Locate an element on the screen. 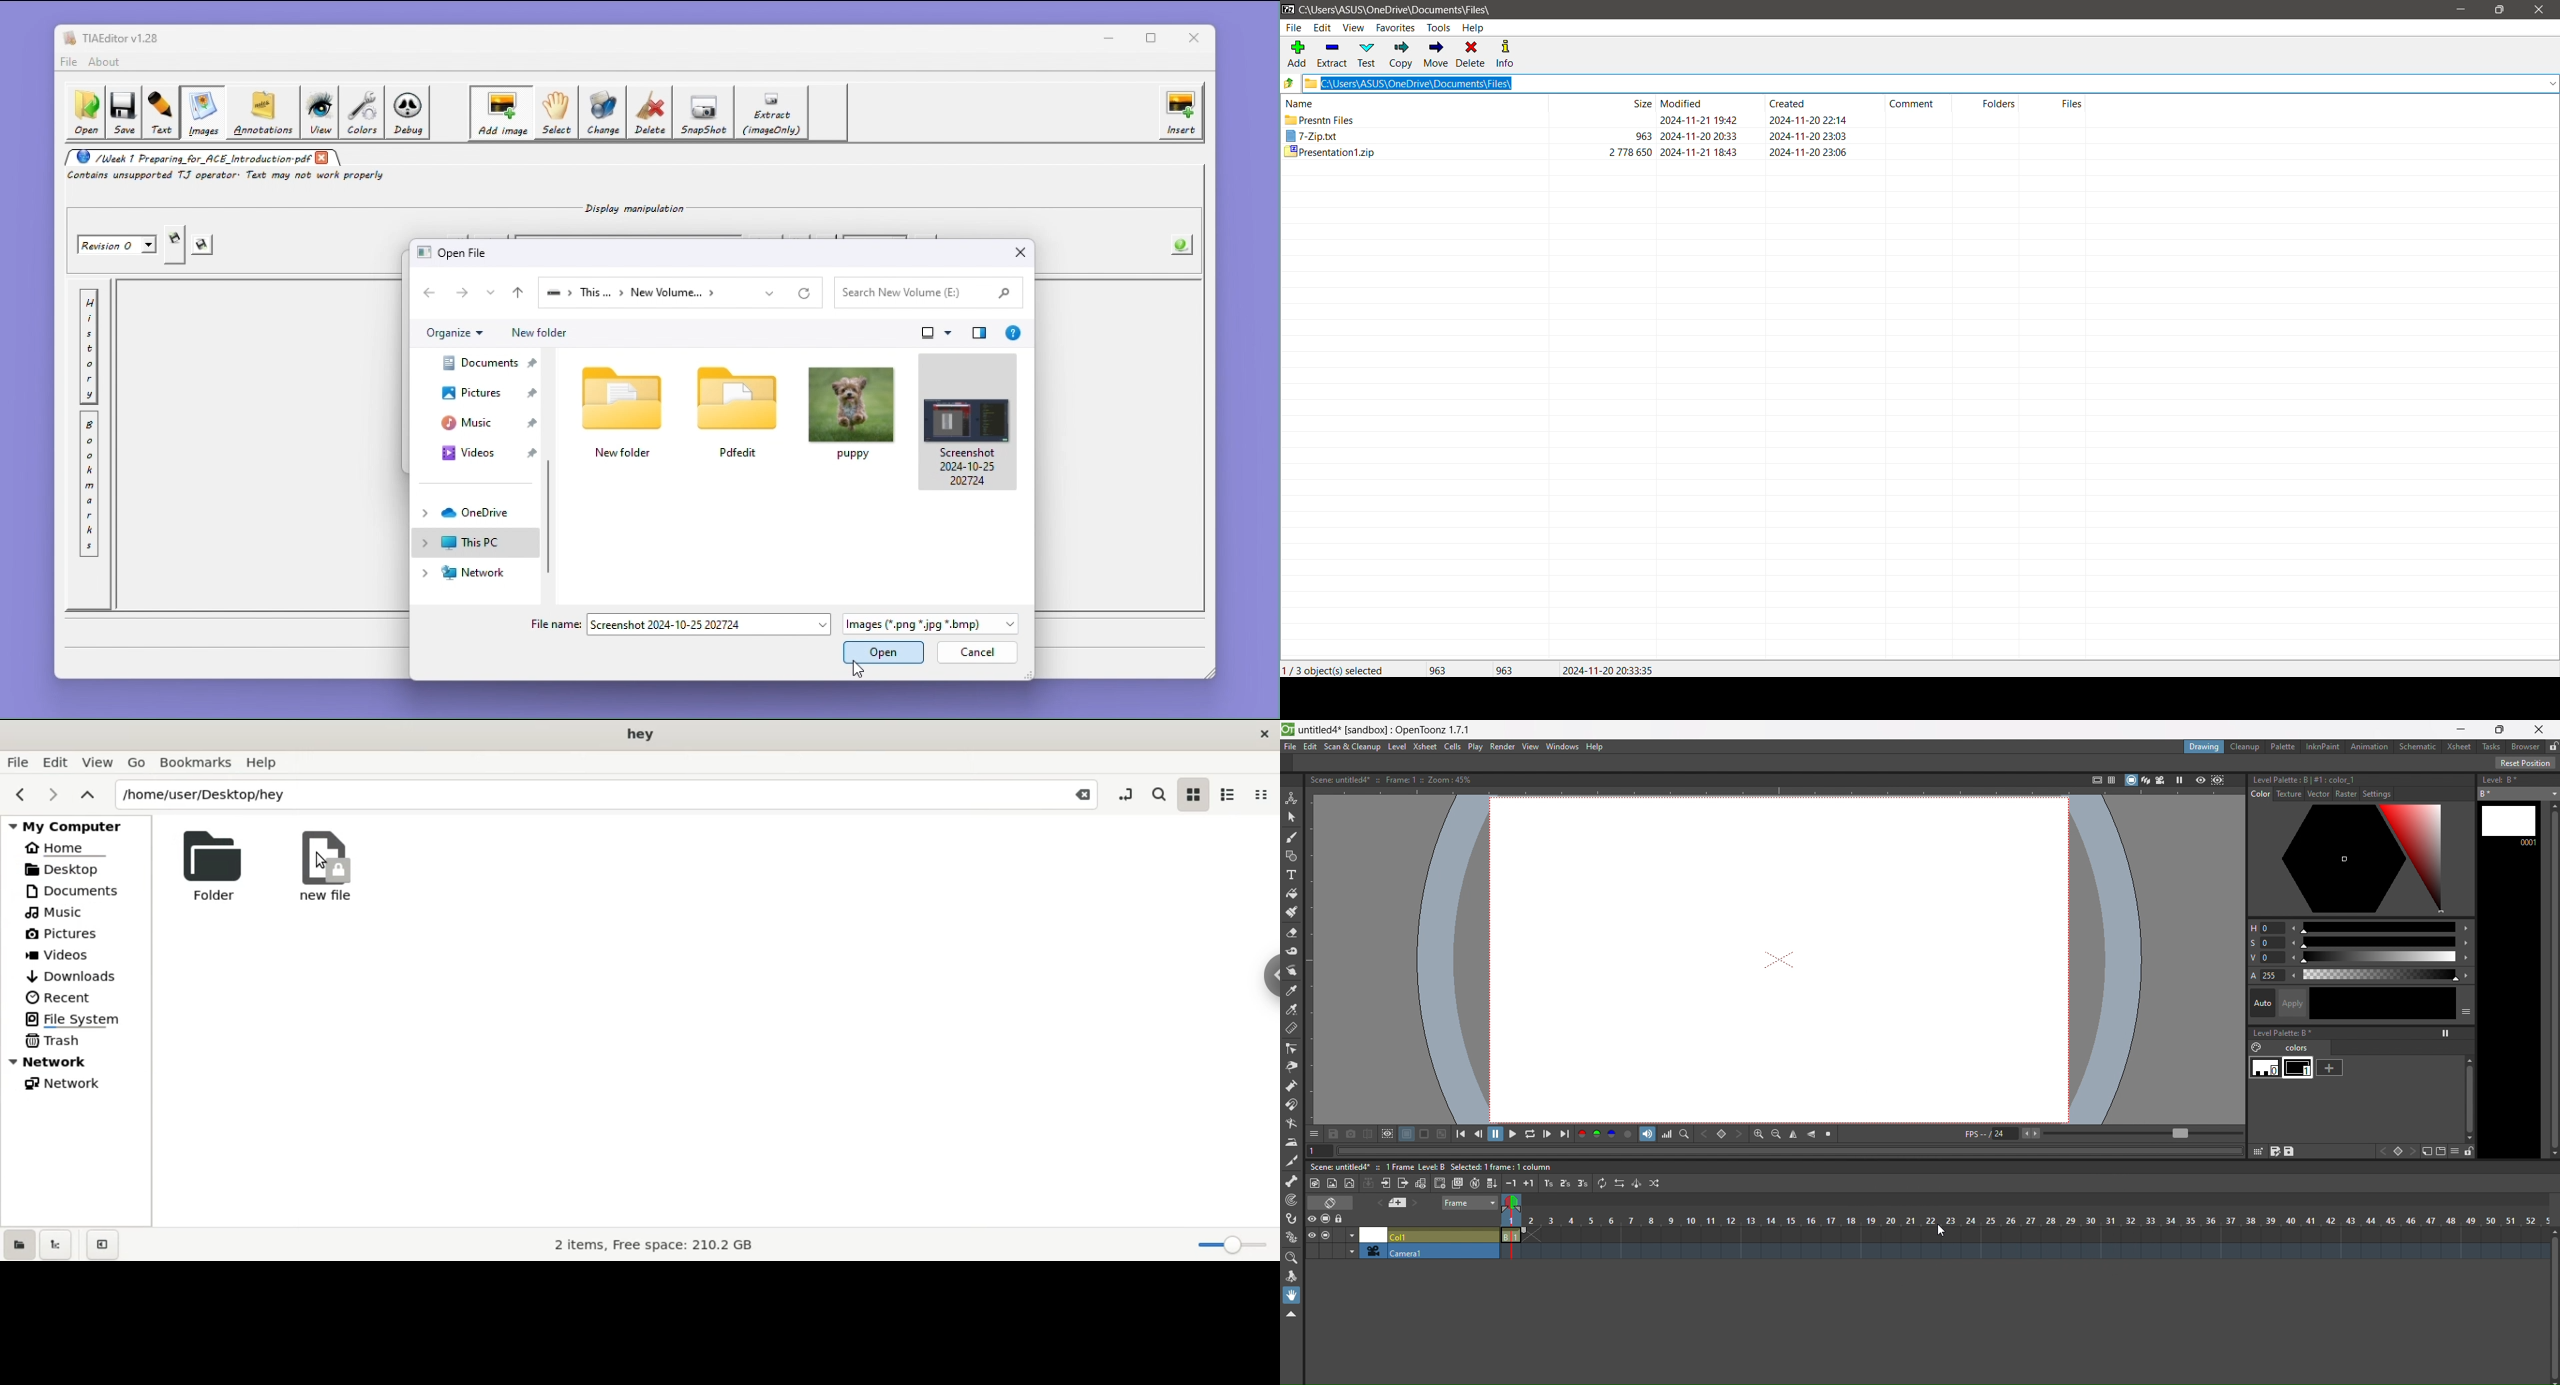 The width and height of the screenshot is (2576, 1400).  is located at coordinates (1811, 1134).